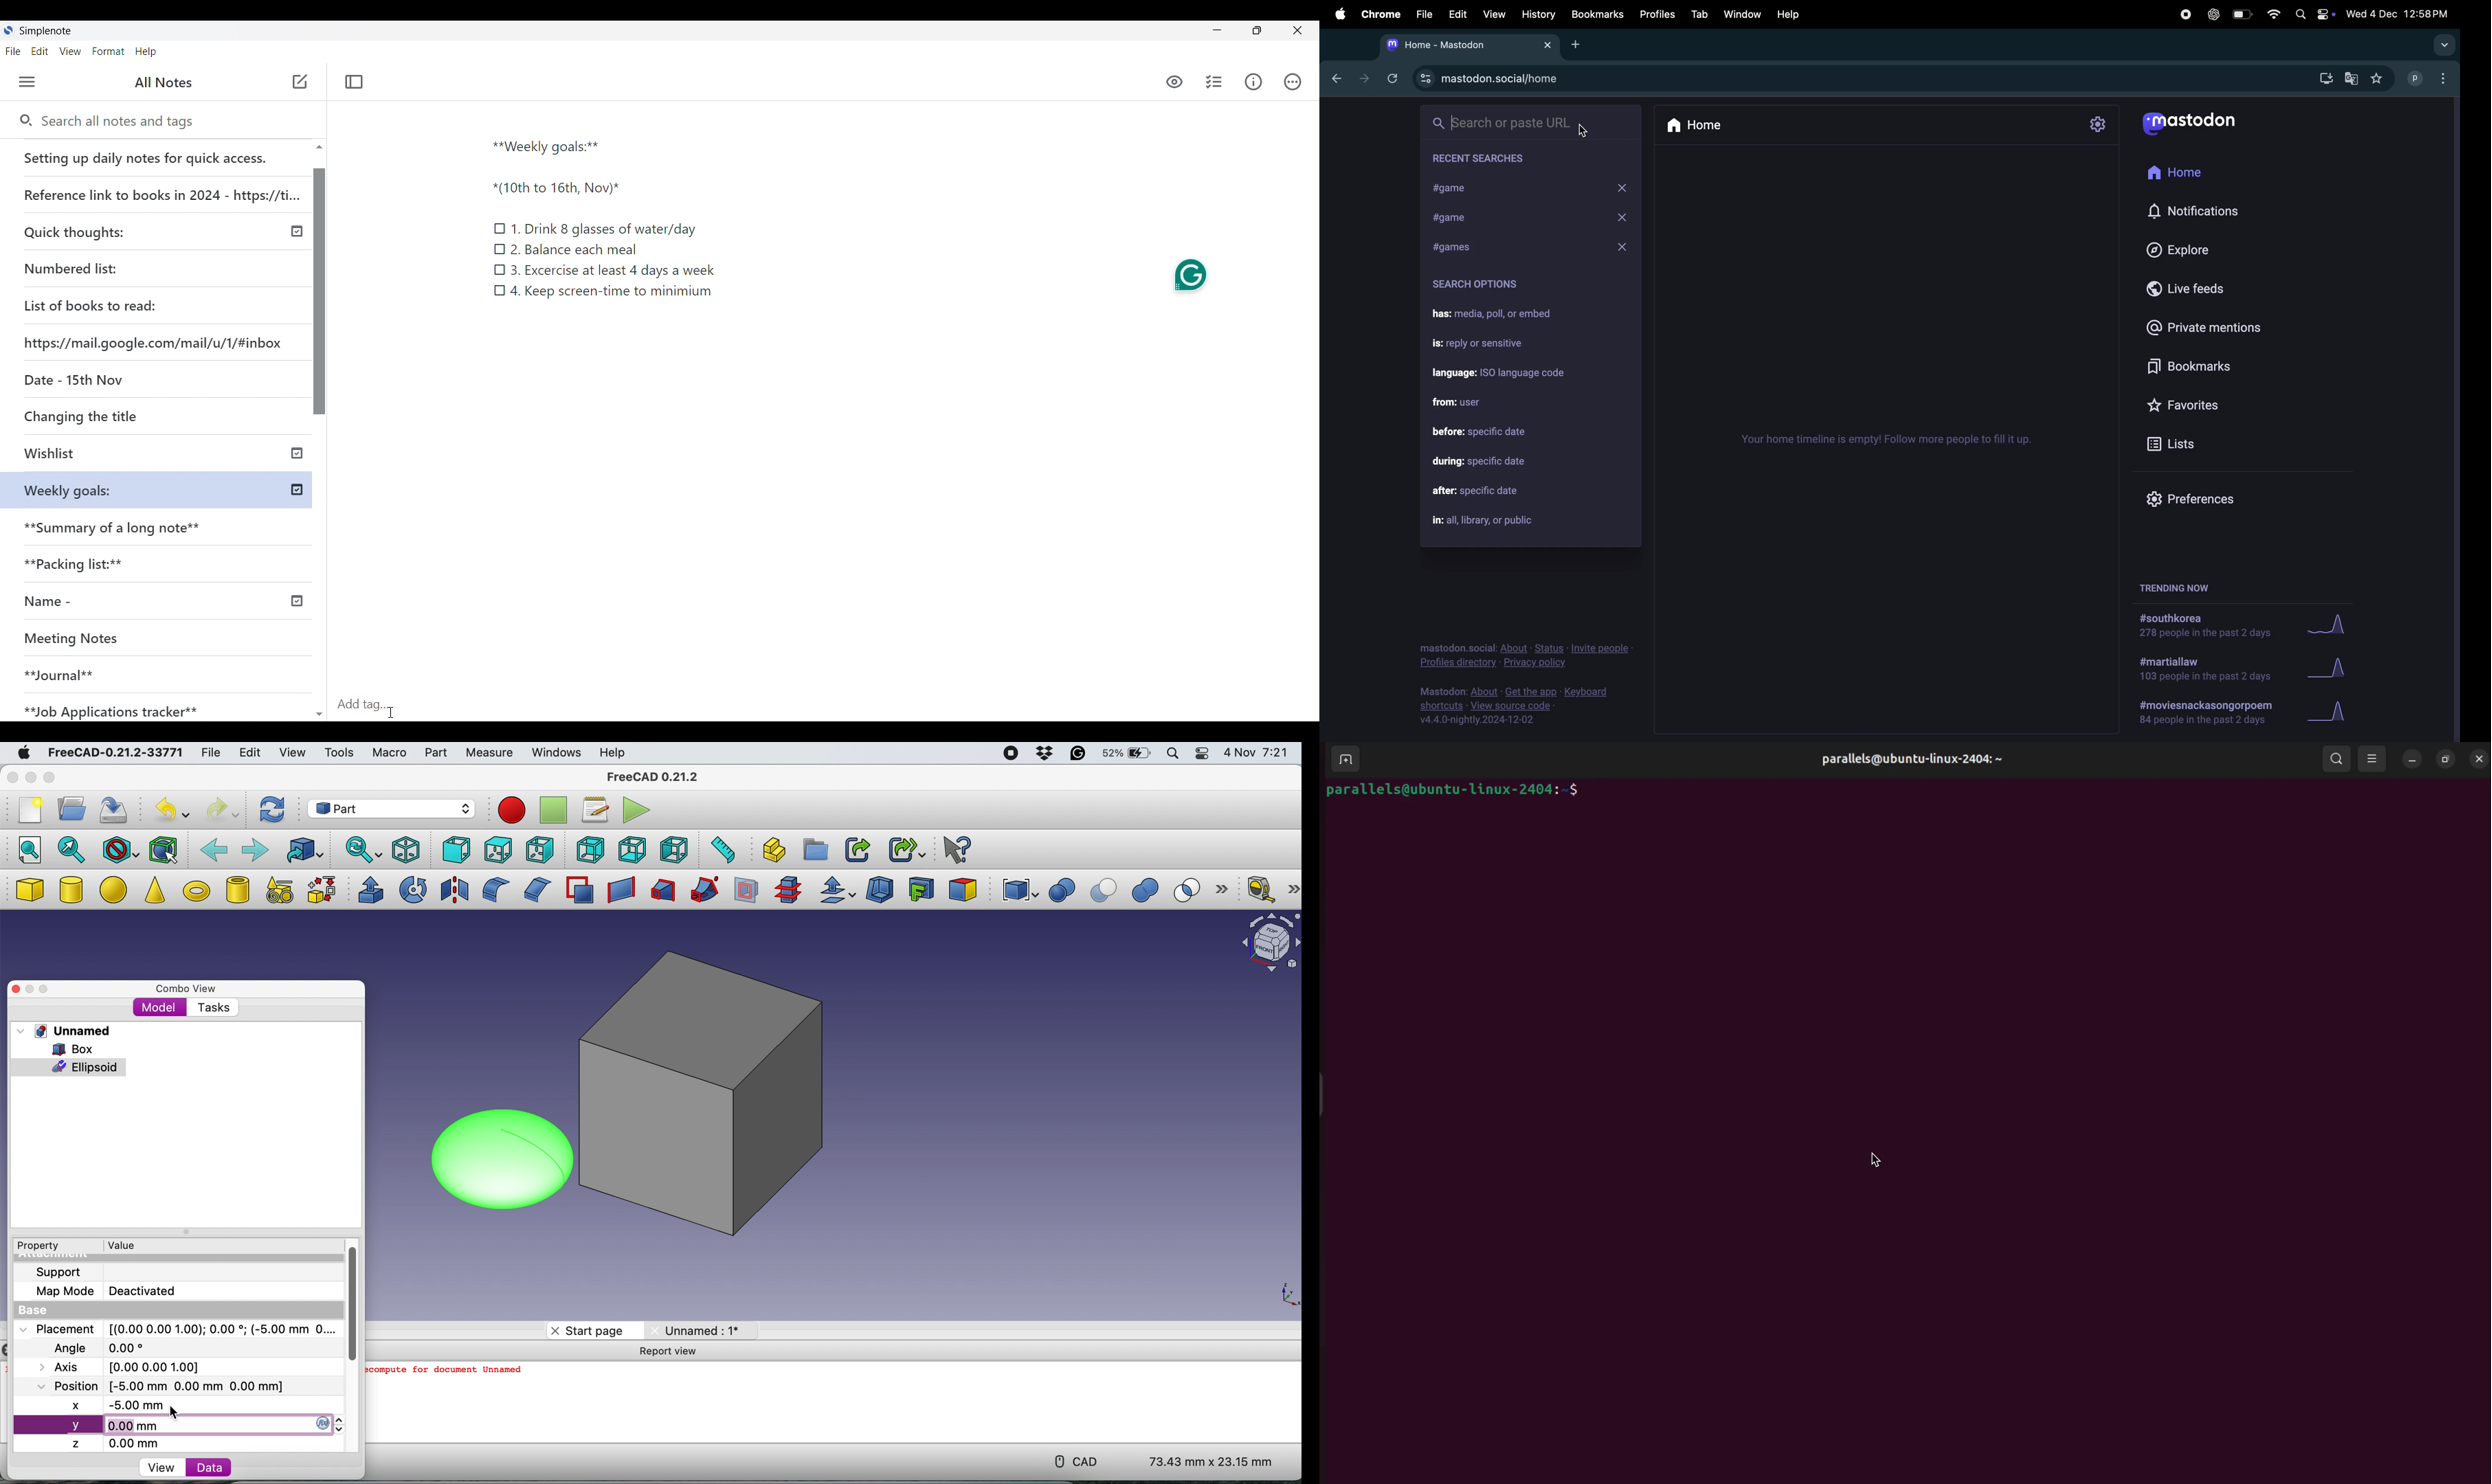 This screenshot has width=2492, height=1484. Describe the element at coordinates (174, 1412) in the screenshot. I see `cursor` at that location.